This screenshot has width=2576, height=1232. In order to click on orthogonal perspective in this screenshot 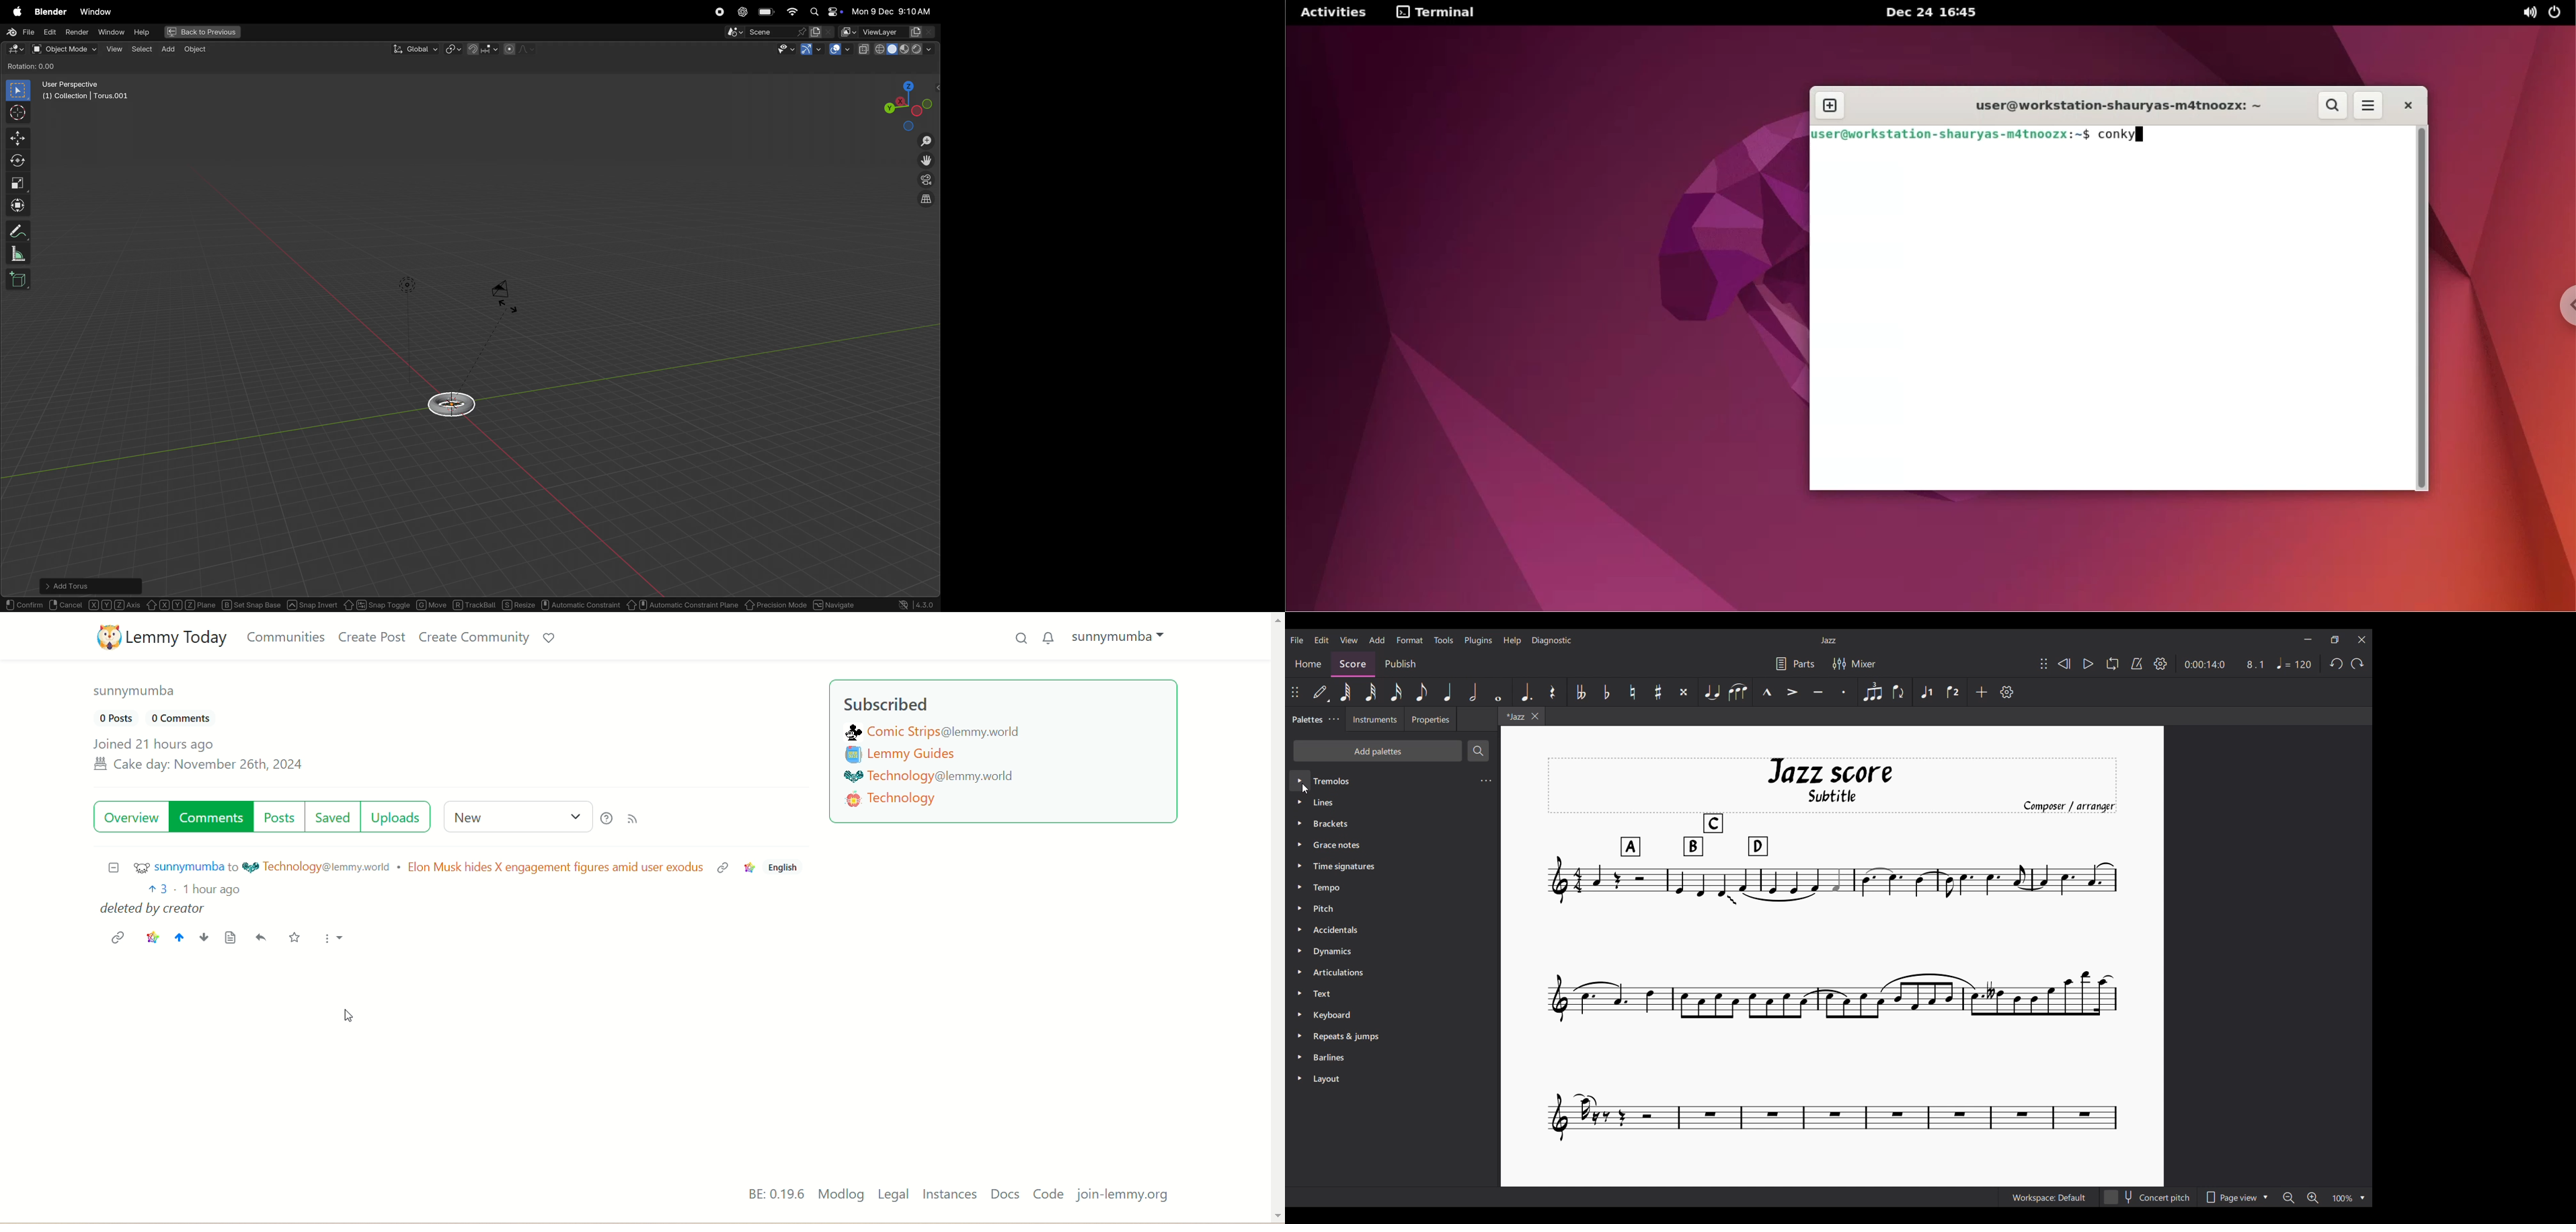, I will do `click(926, 200)`.